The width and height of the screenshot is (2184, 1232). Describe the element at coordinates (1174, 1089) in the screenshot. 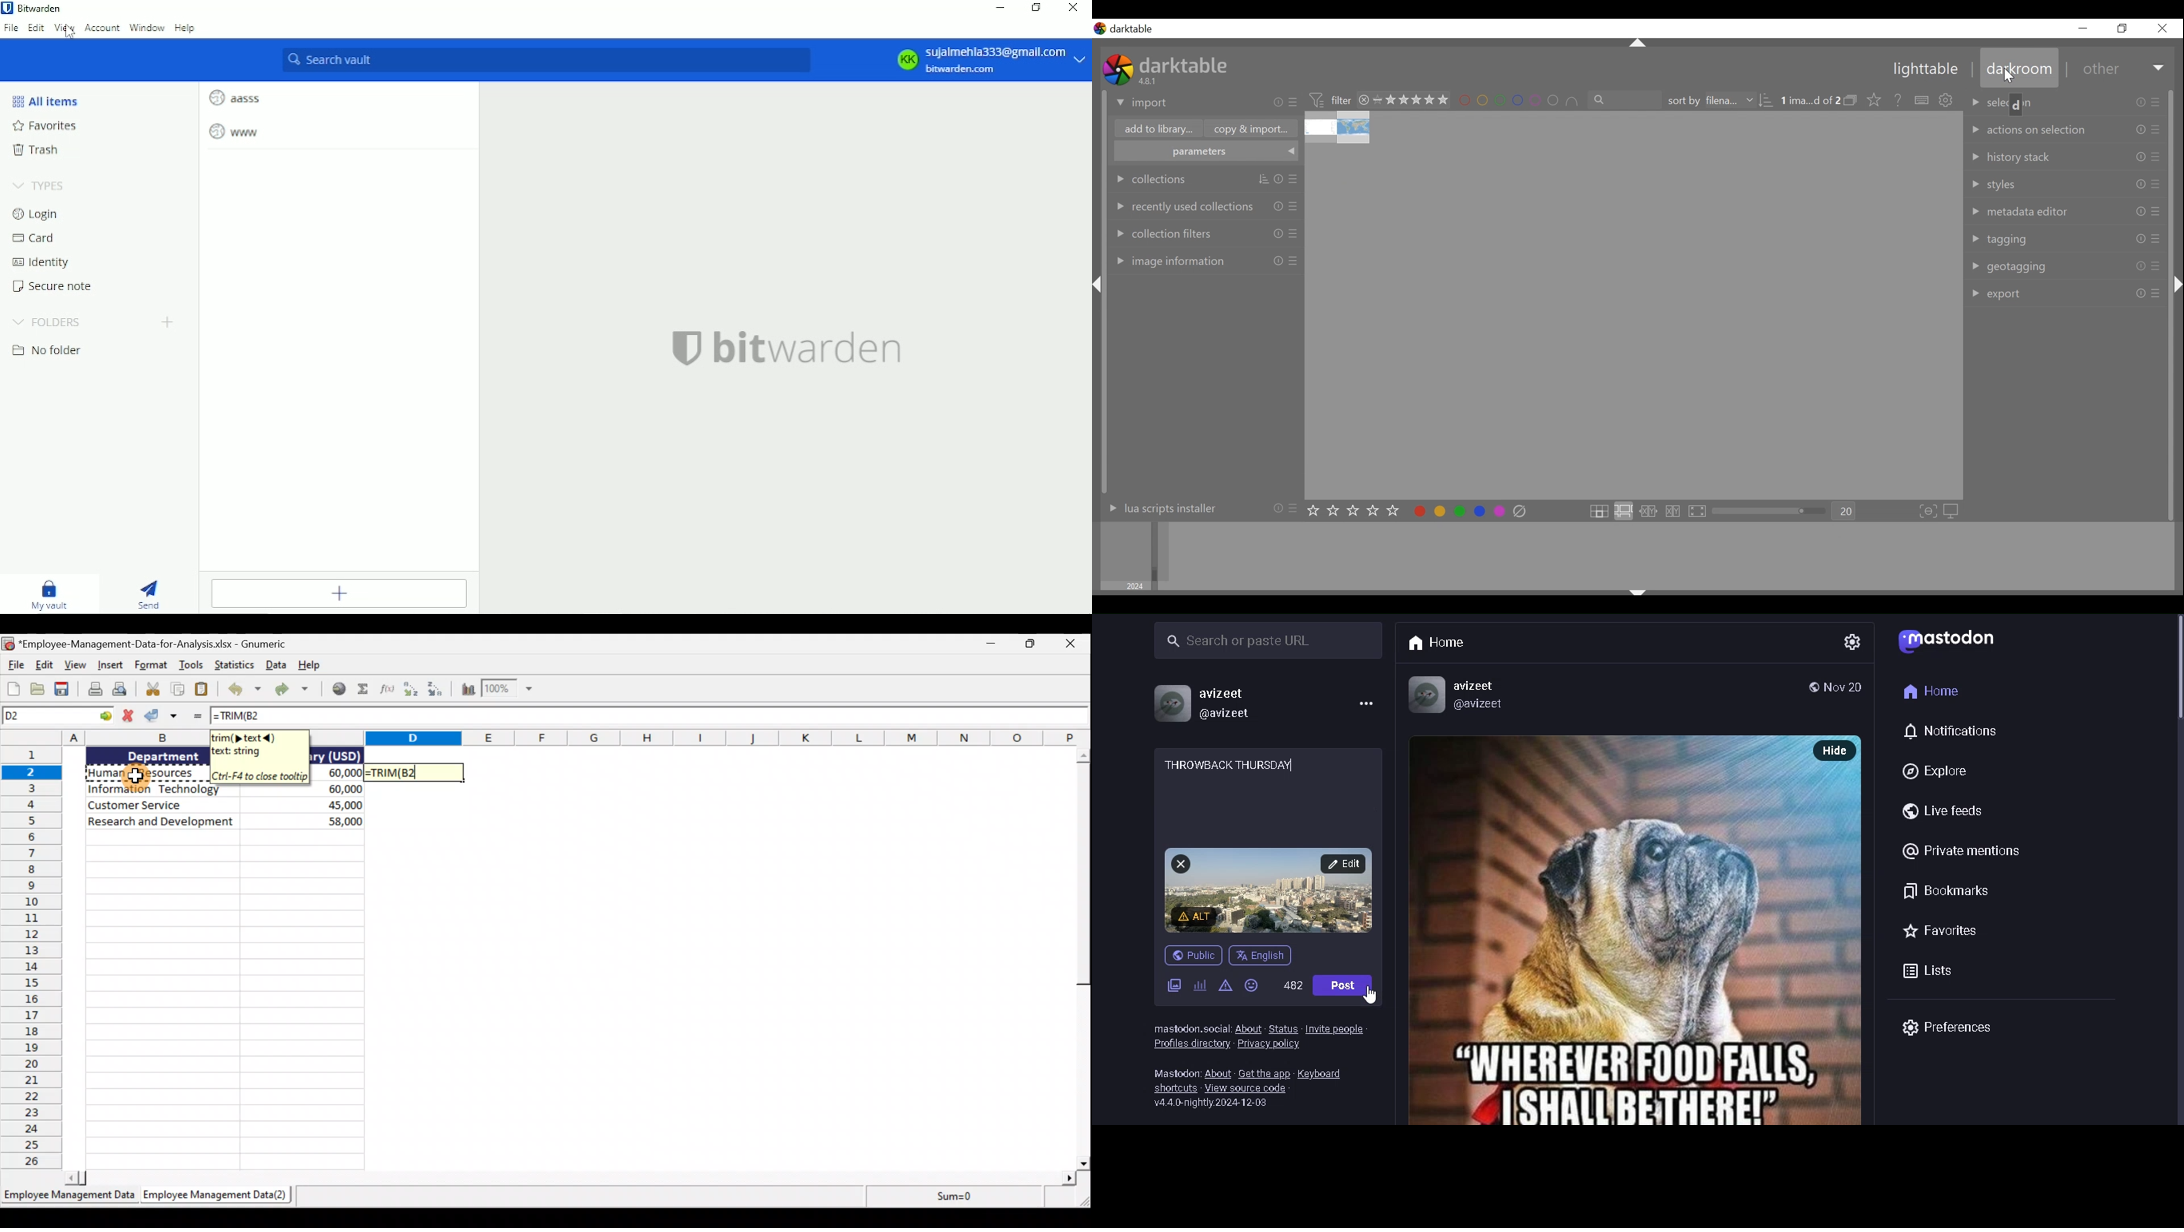

I see `shortcuts` at that location.